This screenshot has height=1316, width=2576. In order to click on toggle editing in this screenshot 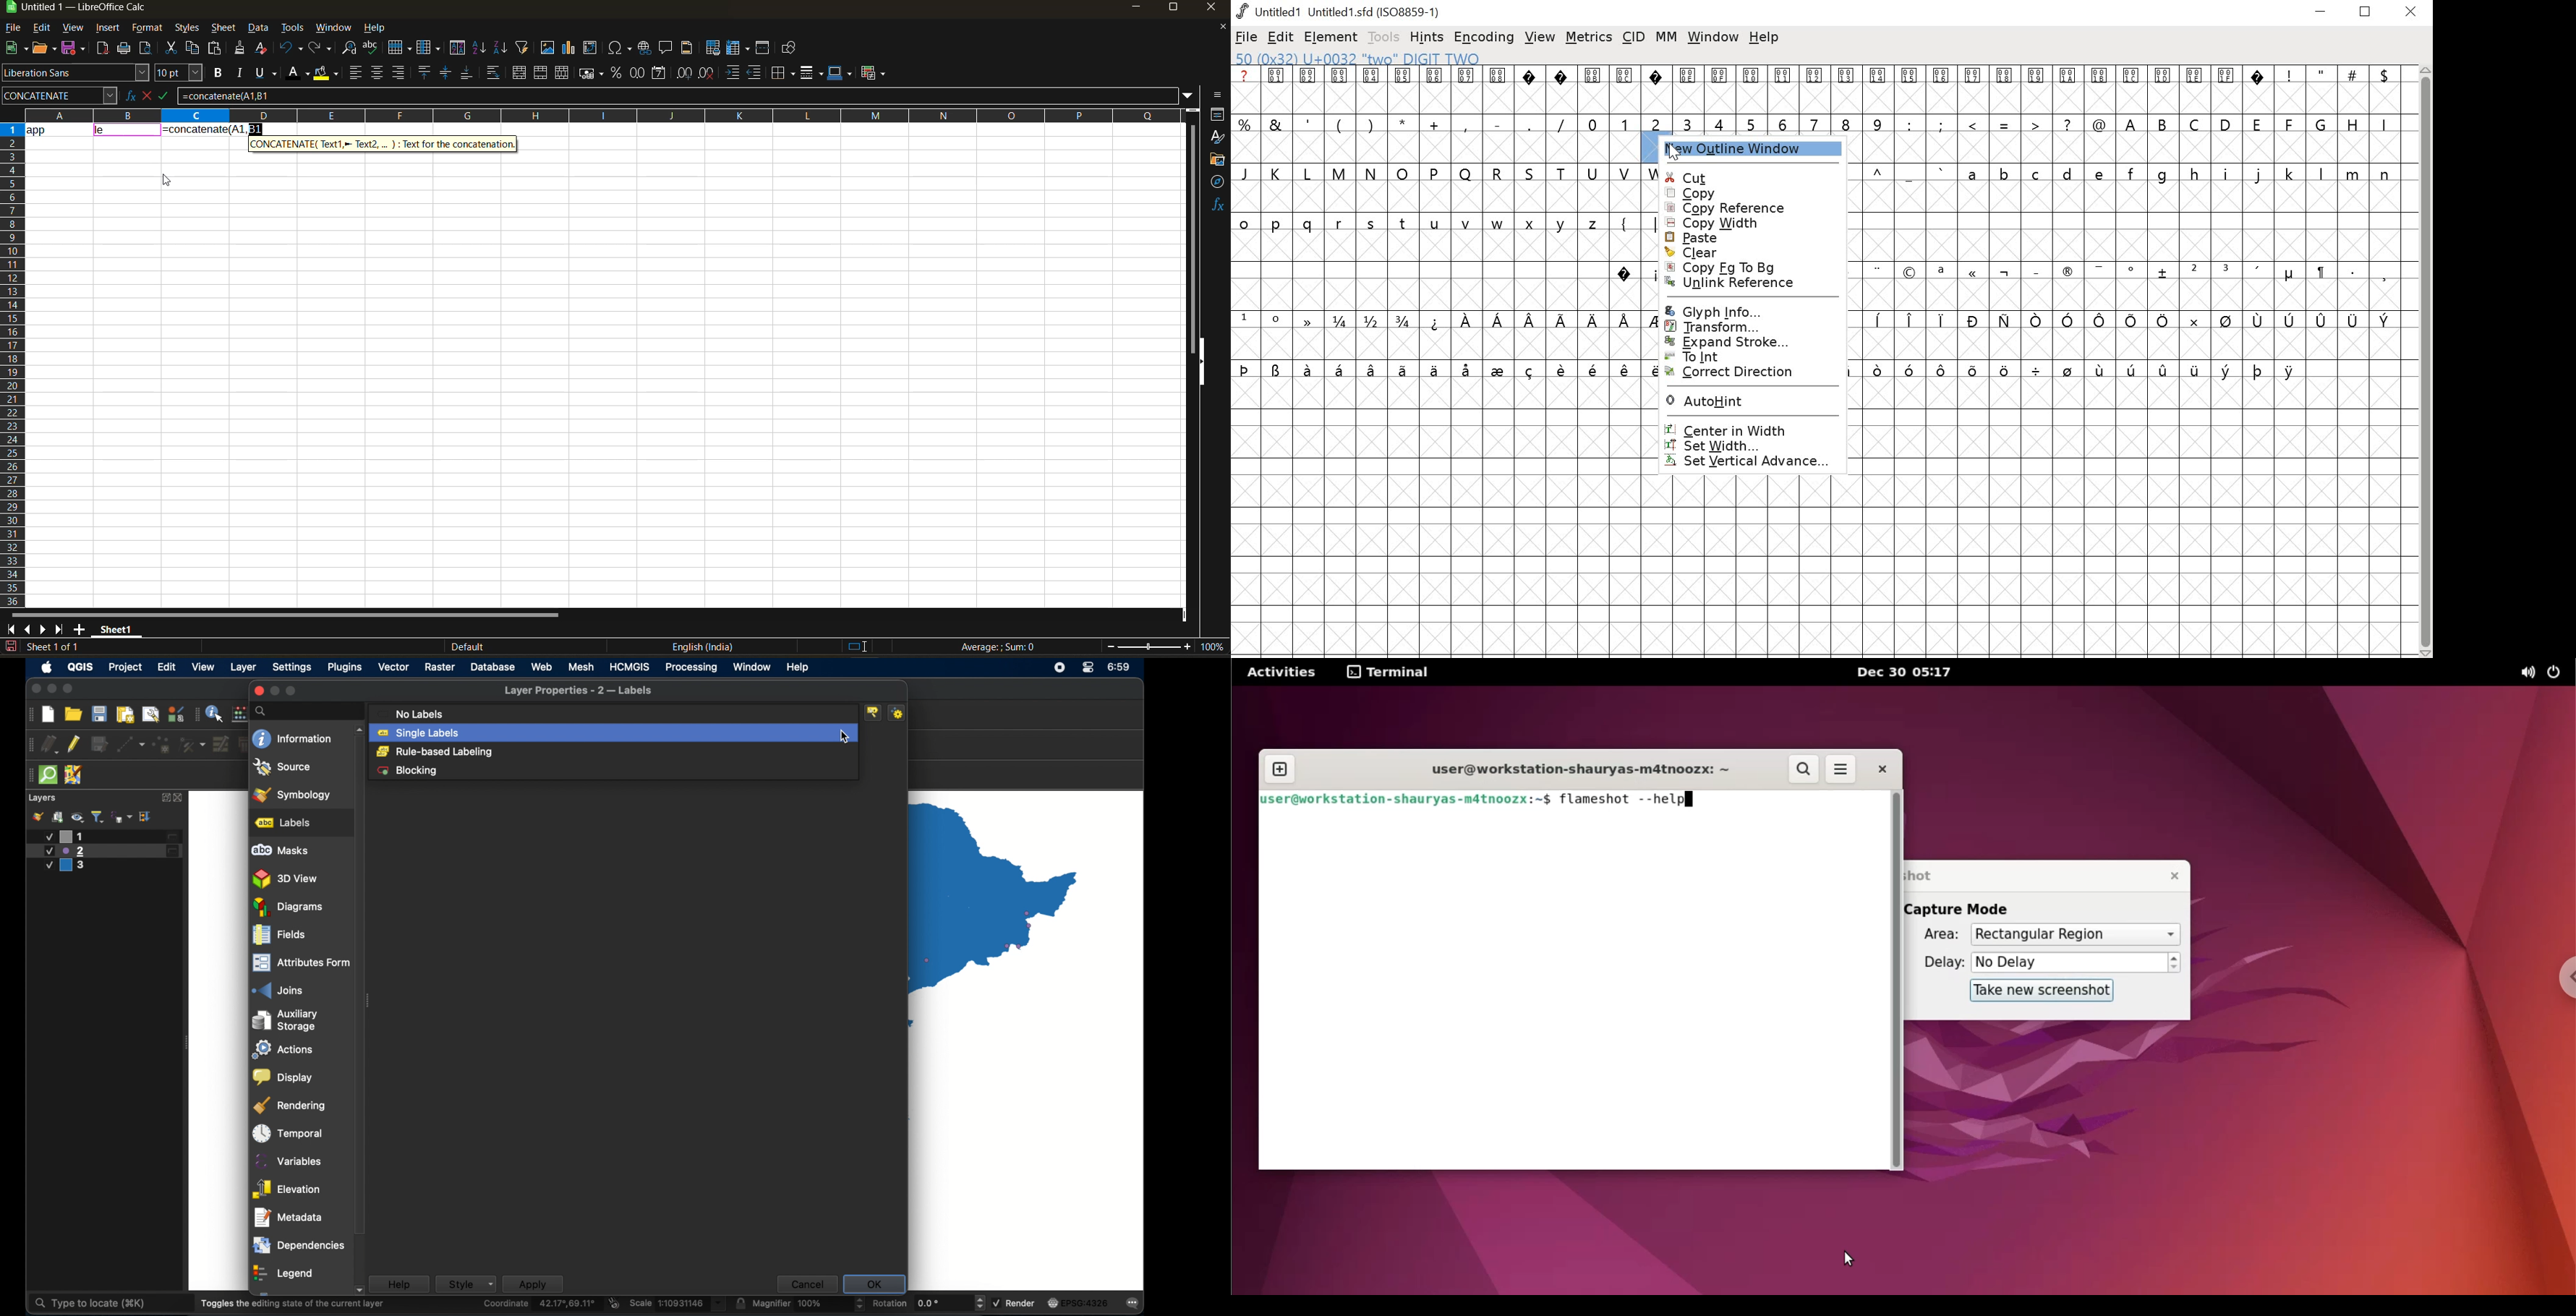, I will do `click(73, 745)`.